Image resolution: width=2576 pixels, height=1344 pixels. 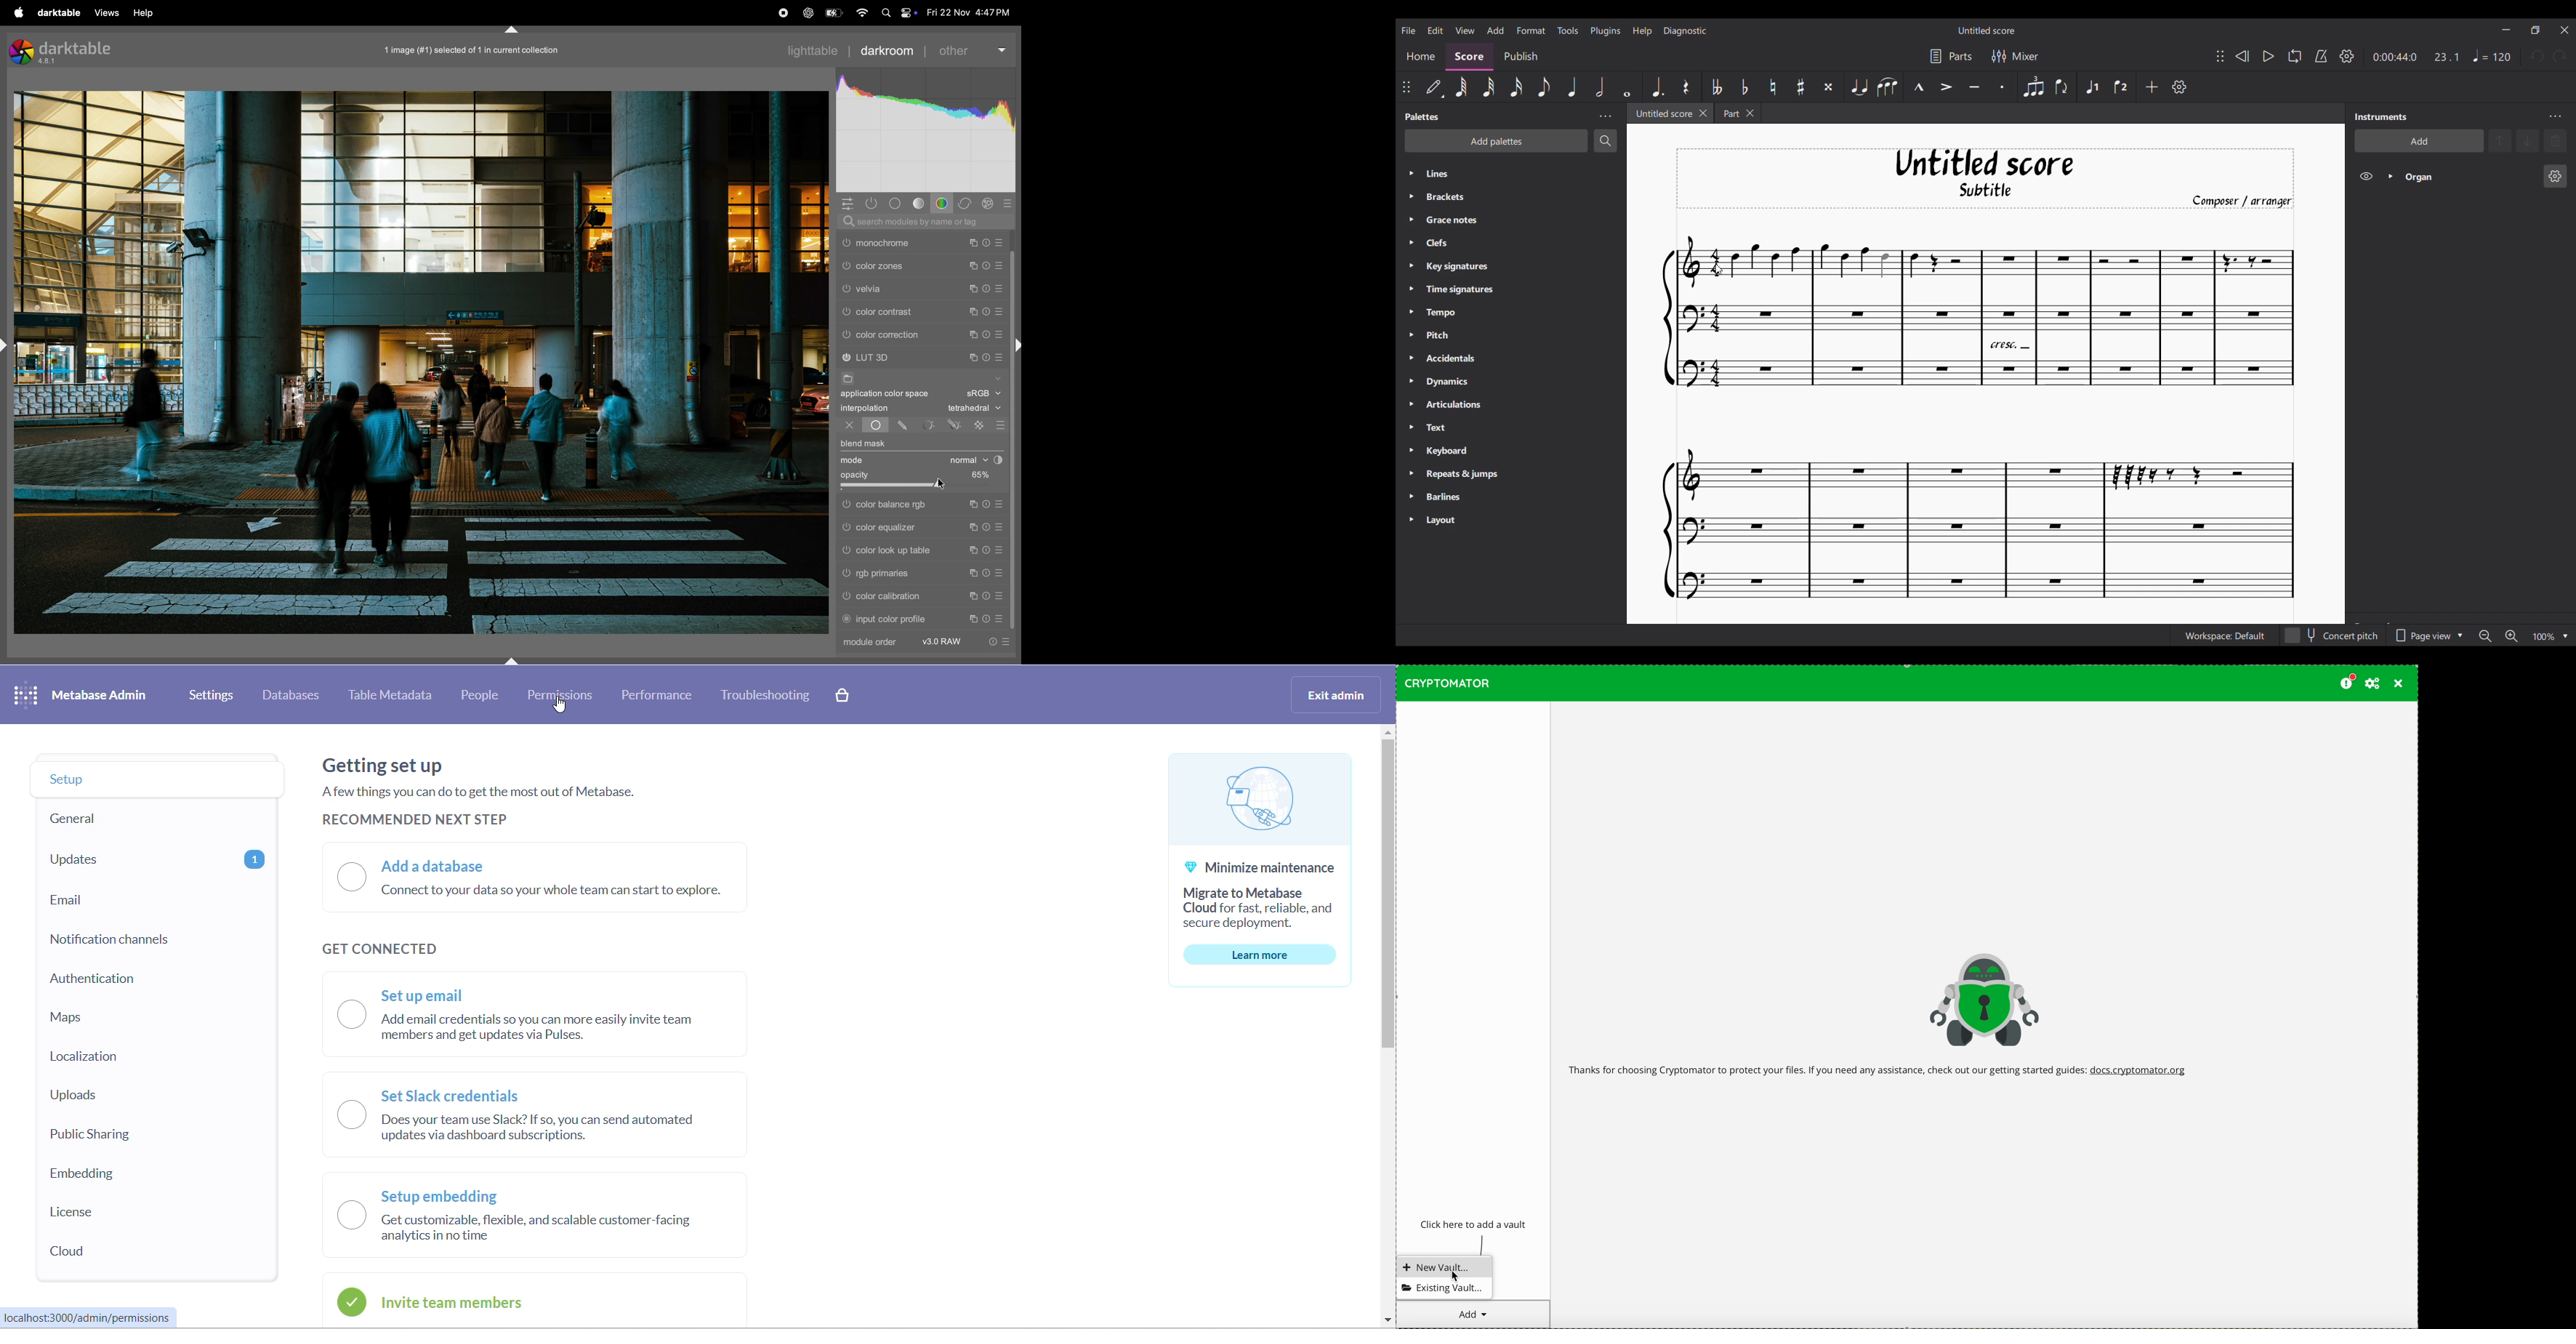 I want to click on Earlier tab, so click(x=1738, y=113).